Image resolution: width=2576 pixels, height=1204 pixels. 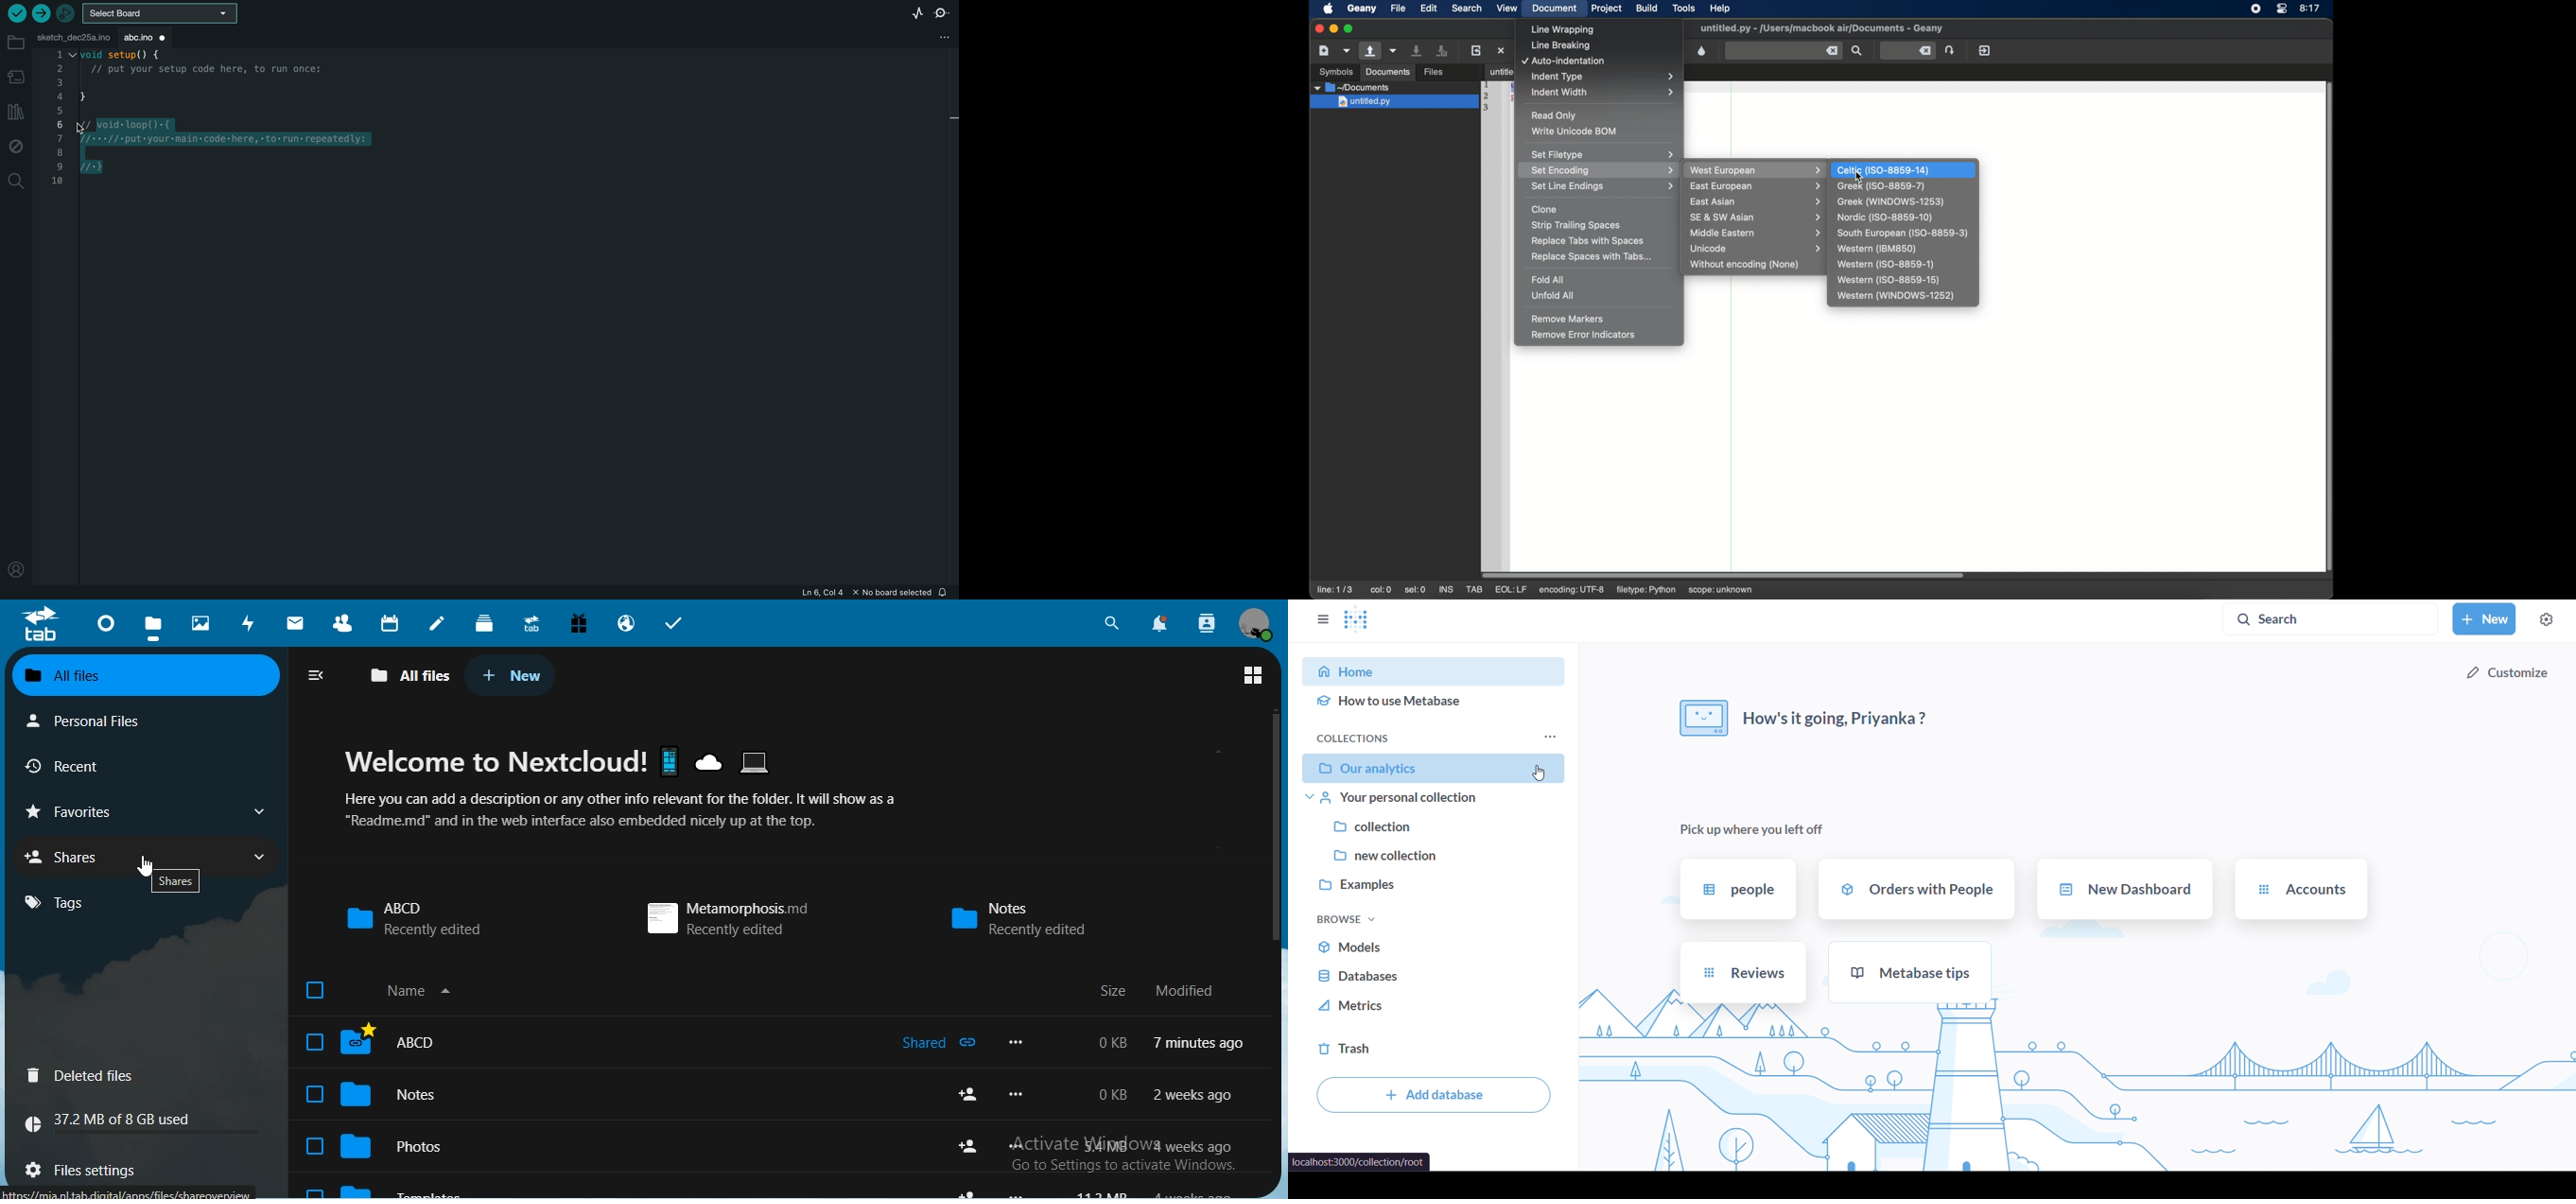 I want to click on link, so click(x=128, y=1192).